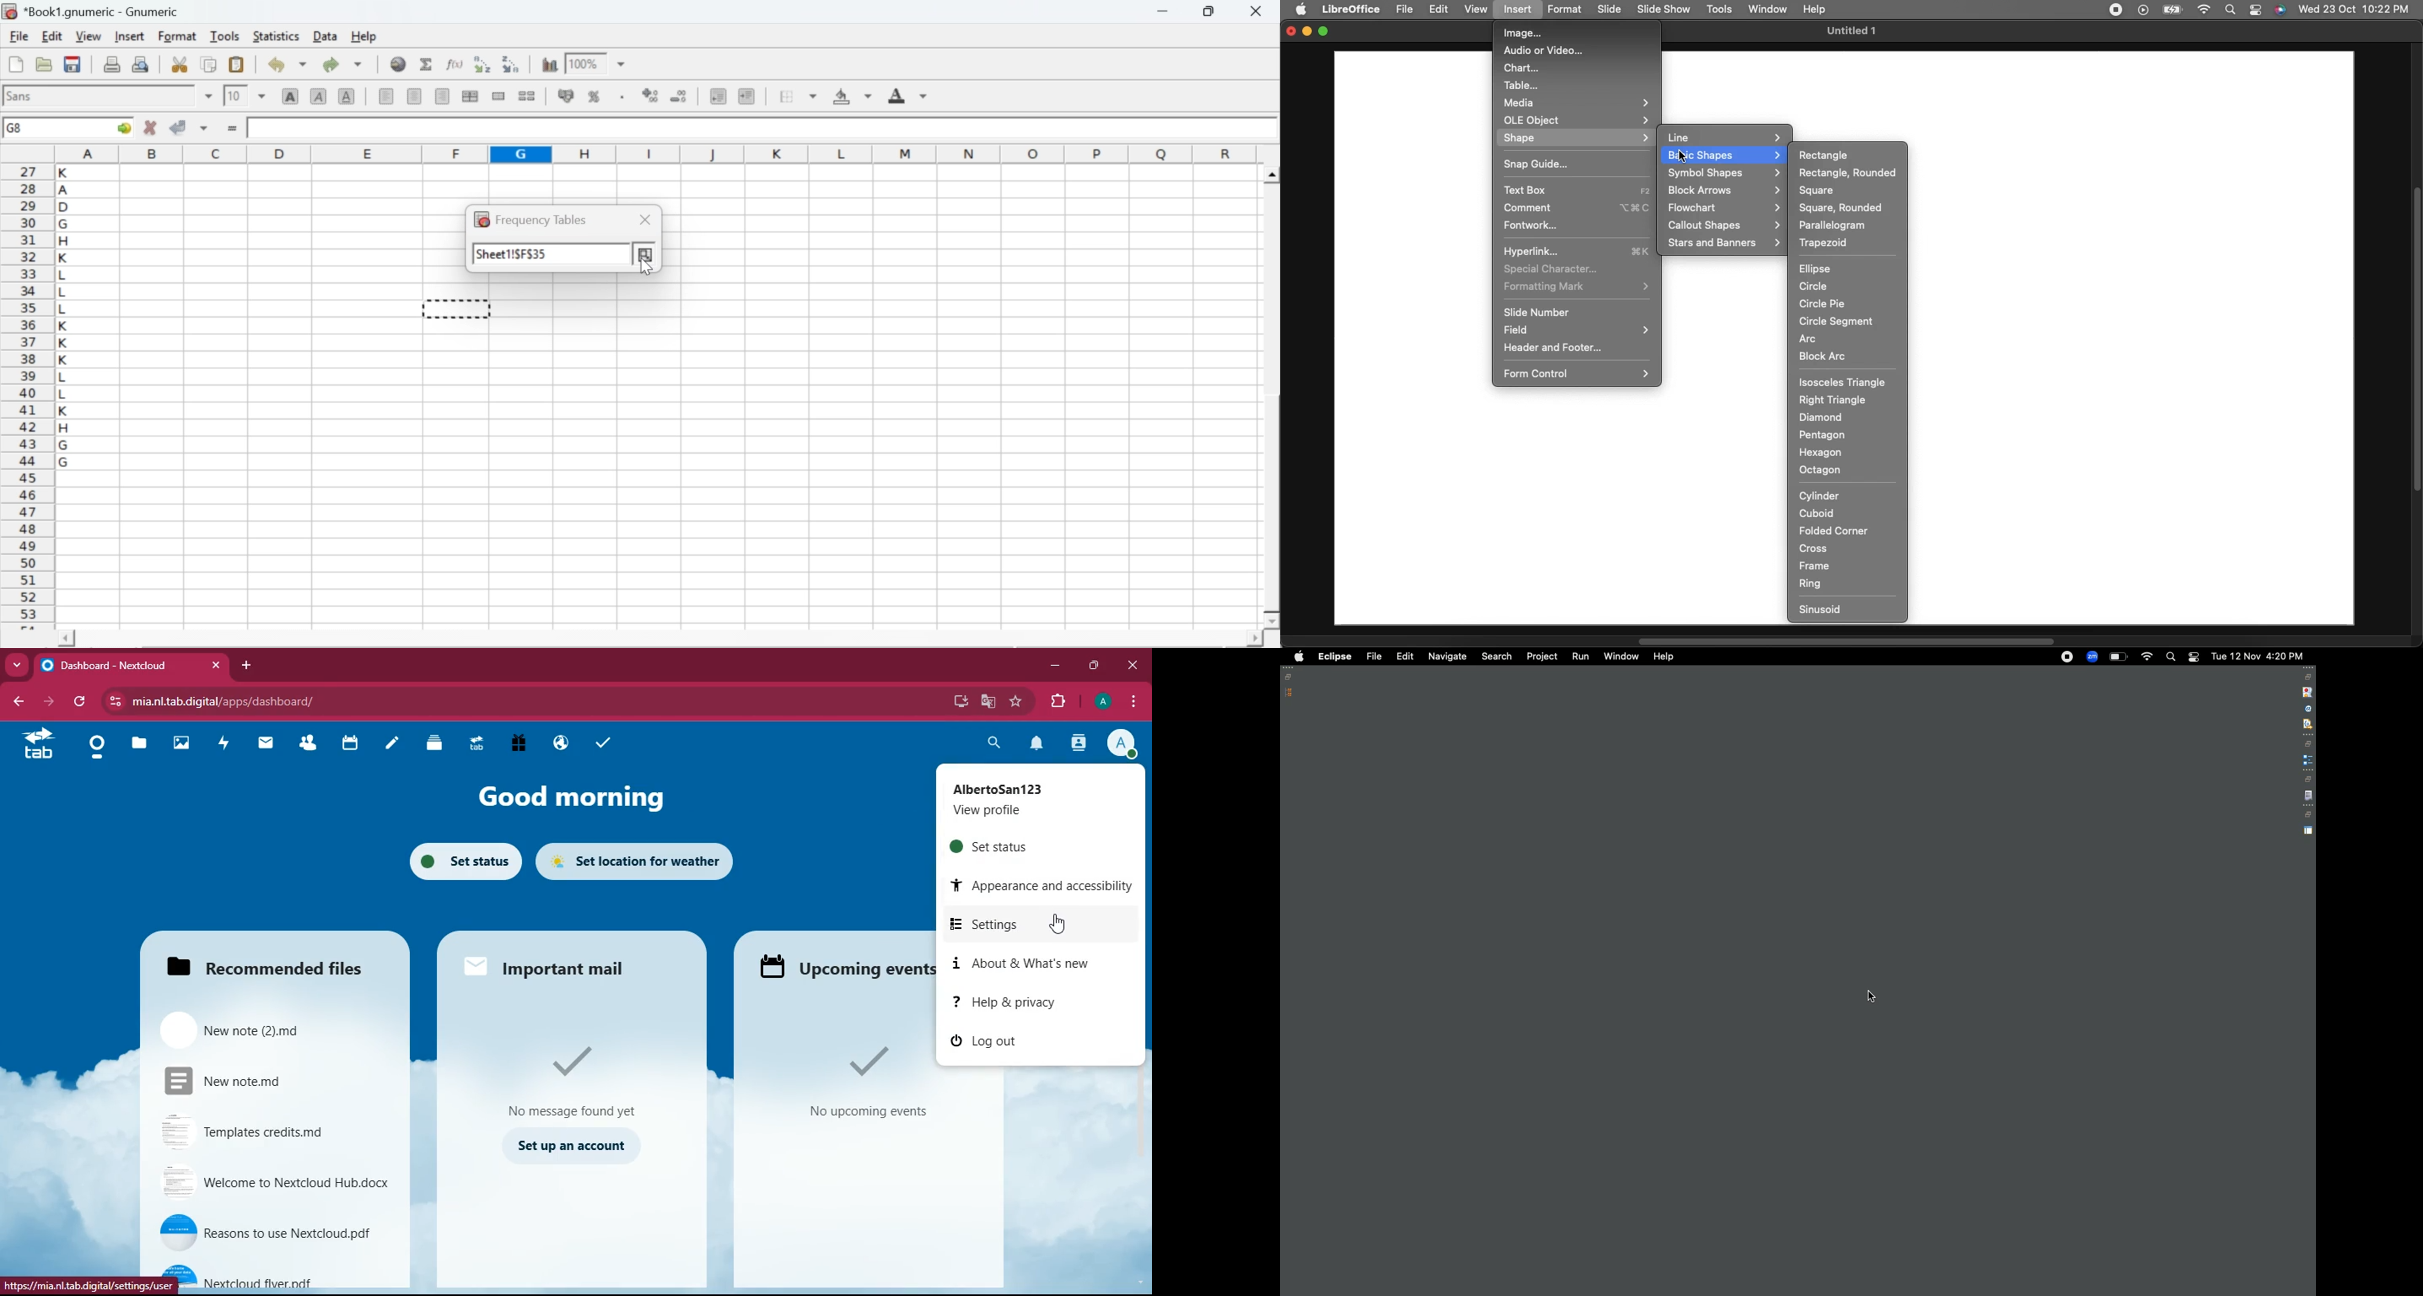  Describe the element at coordinates (1032, 1043) in the screenshot. I see `log out` at that location.